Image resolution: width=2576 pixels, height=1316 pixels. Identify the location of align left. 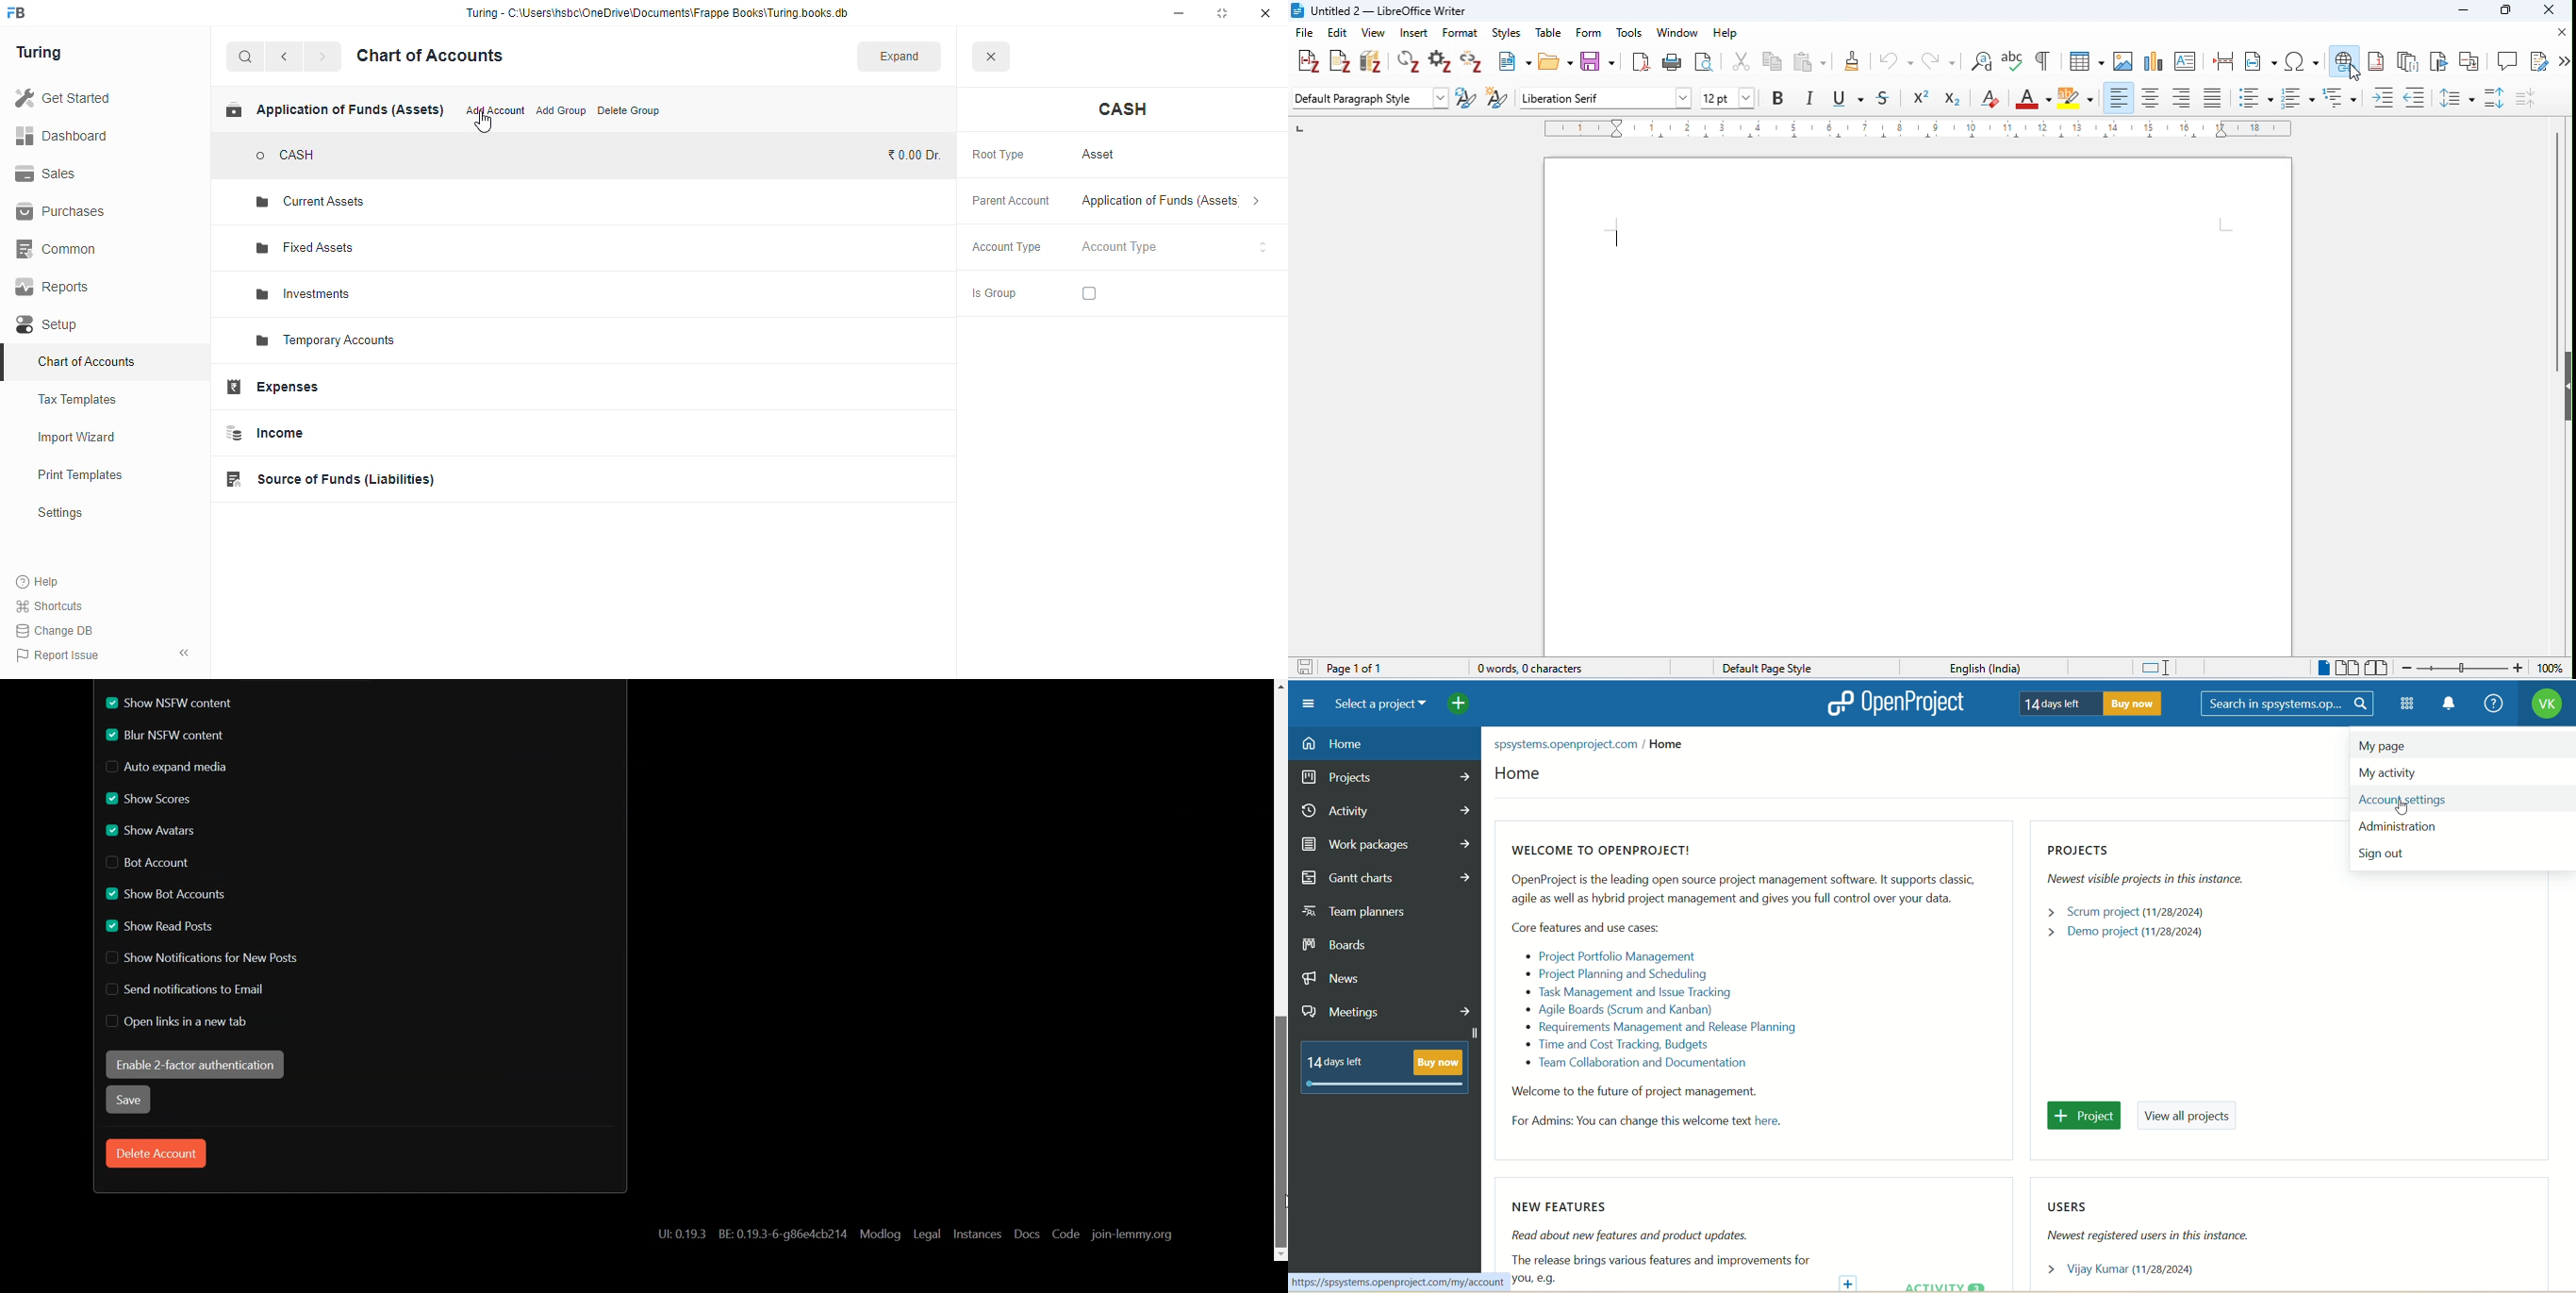
(2119, 98).